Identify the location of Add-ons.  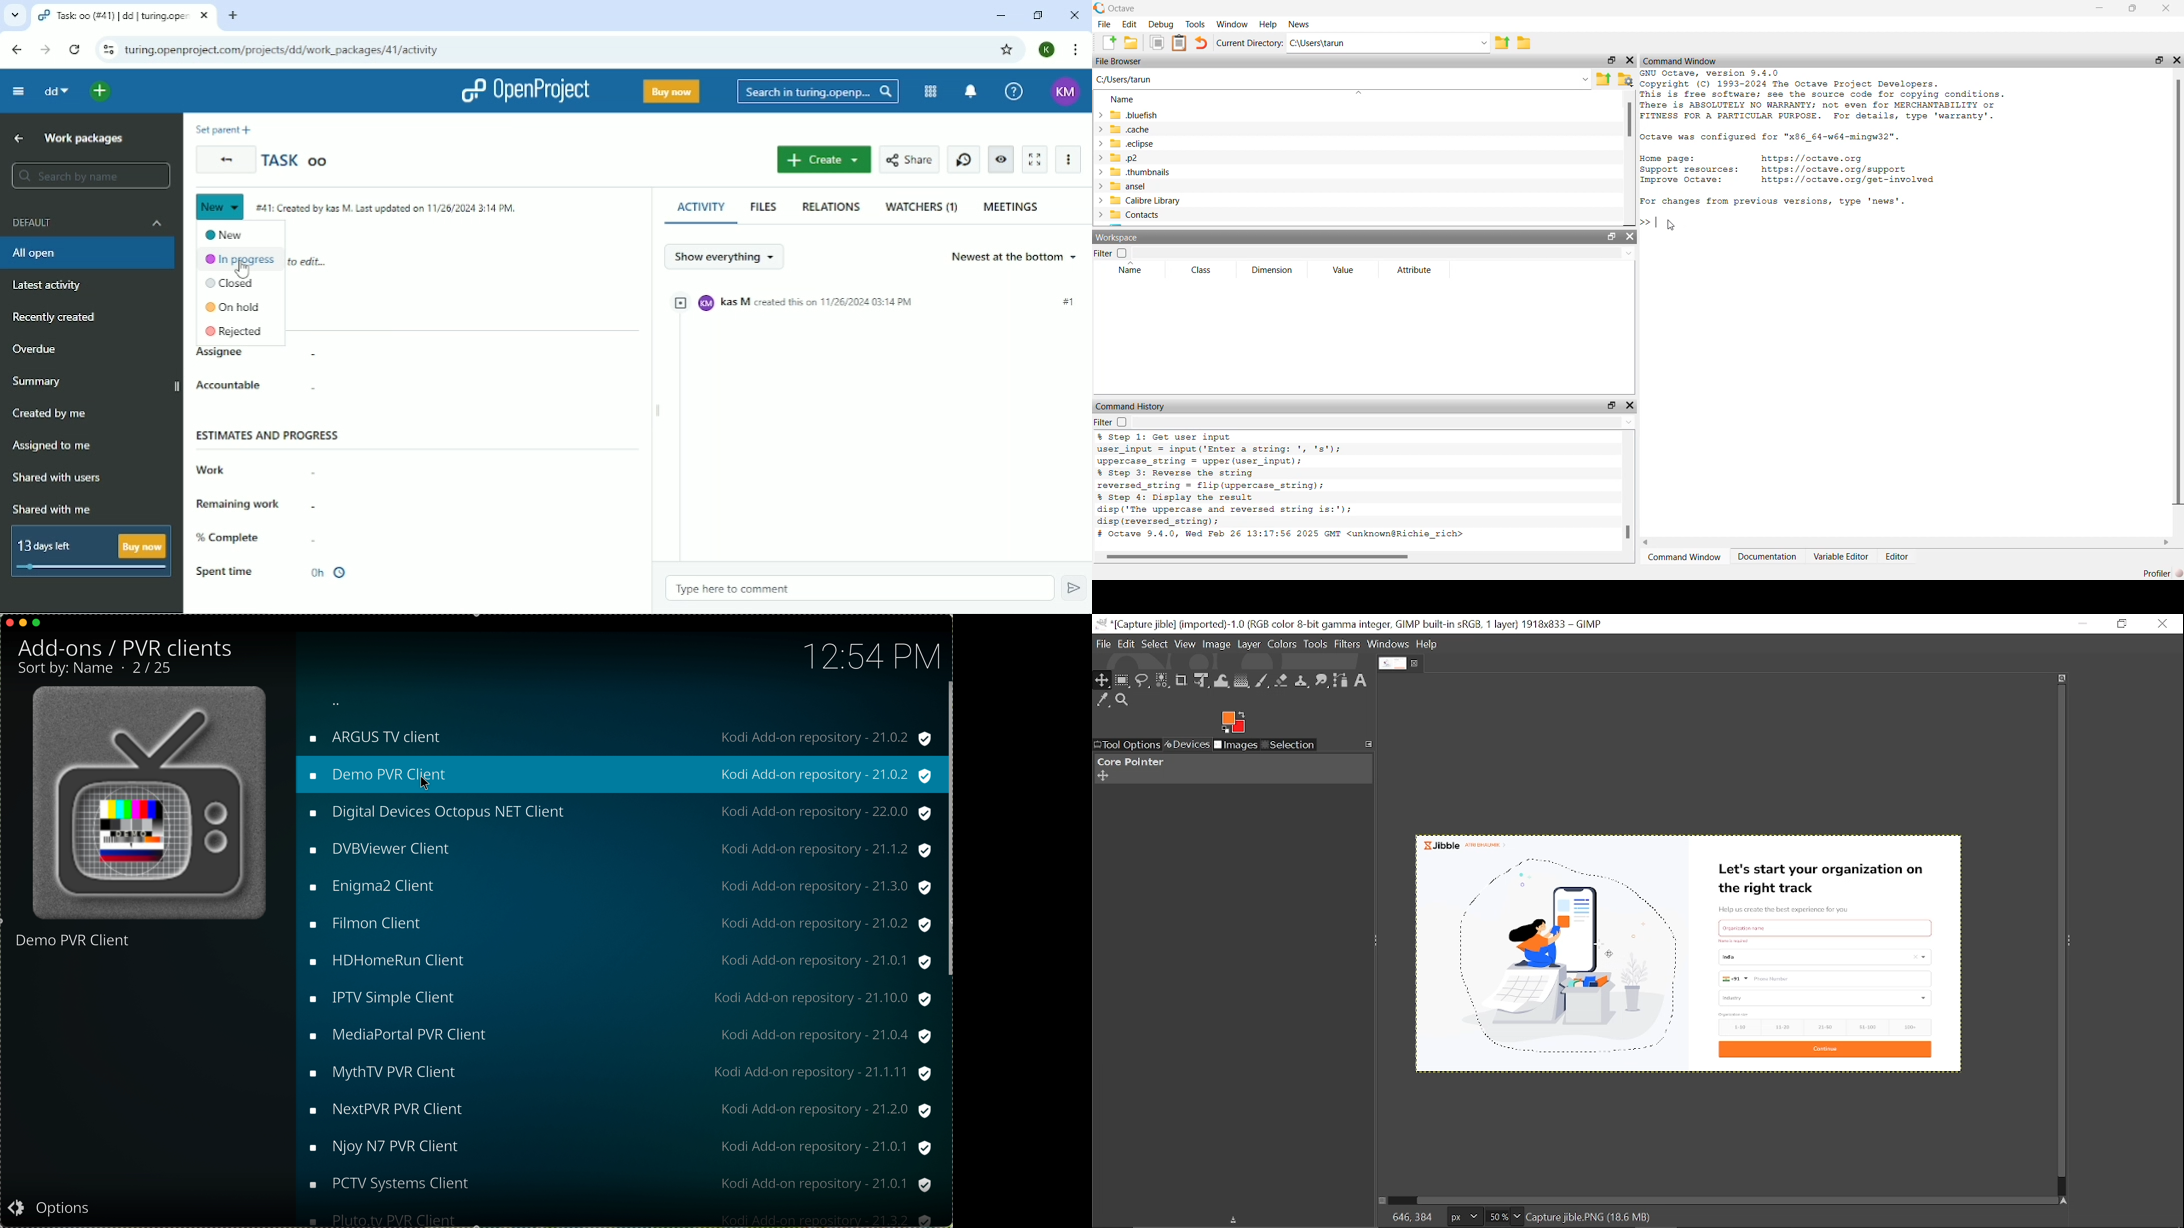
(123, 647).